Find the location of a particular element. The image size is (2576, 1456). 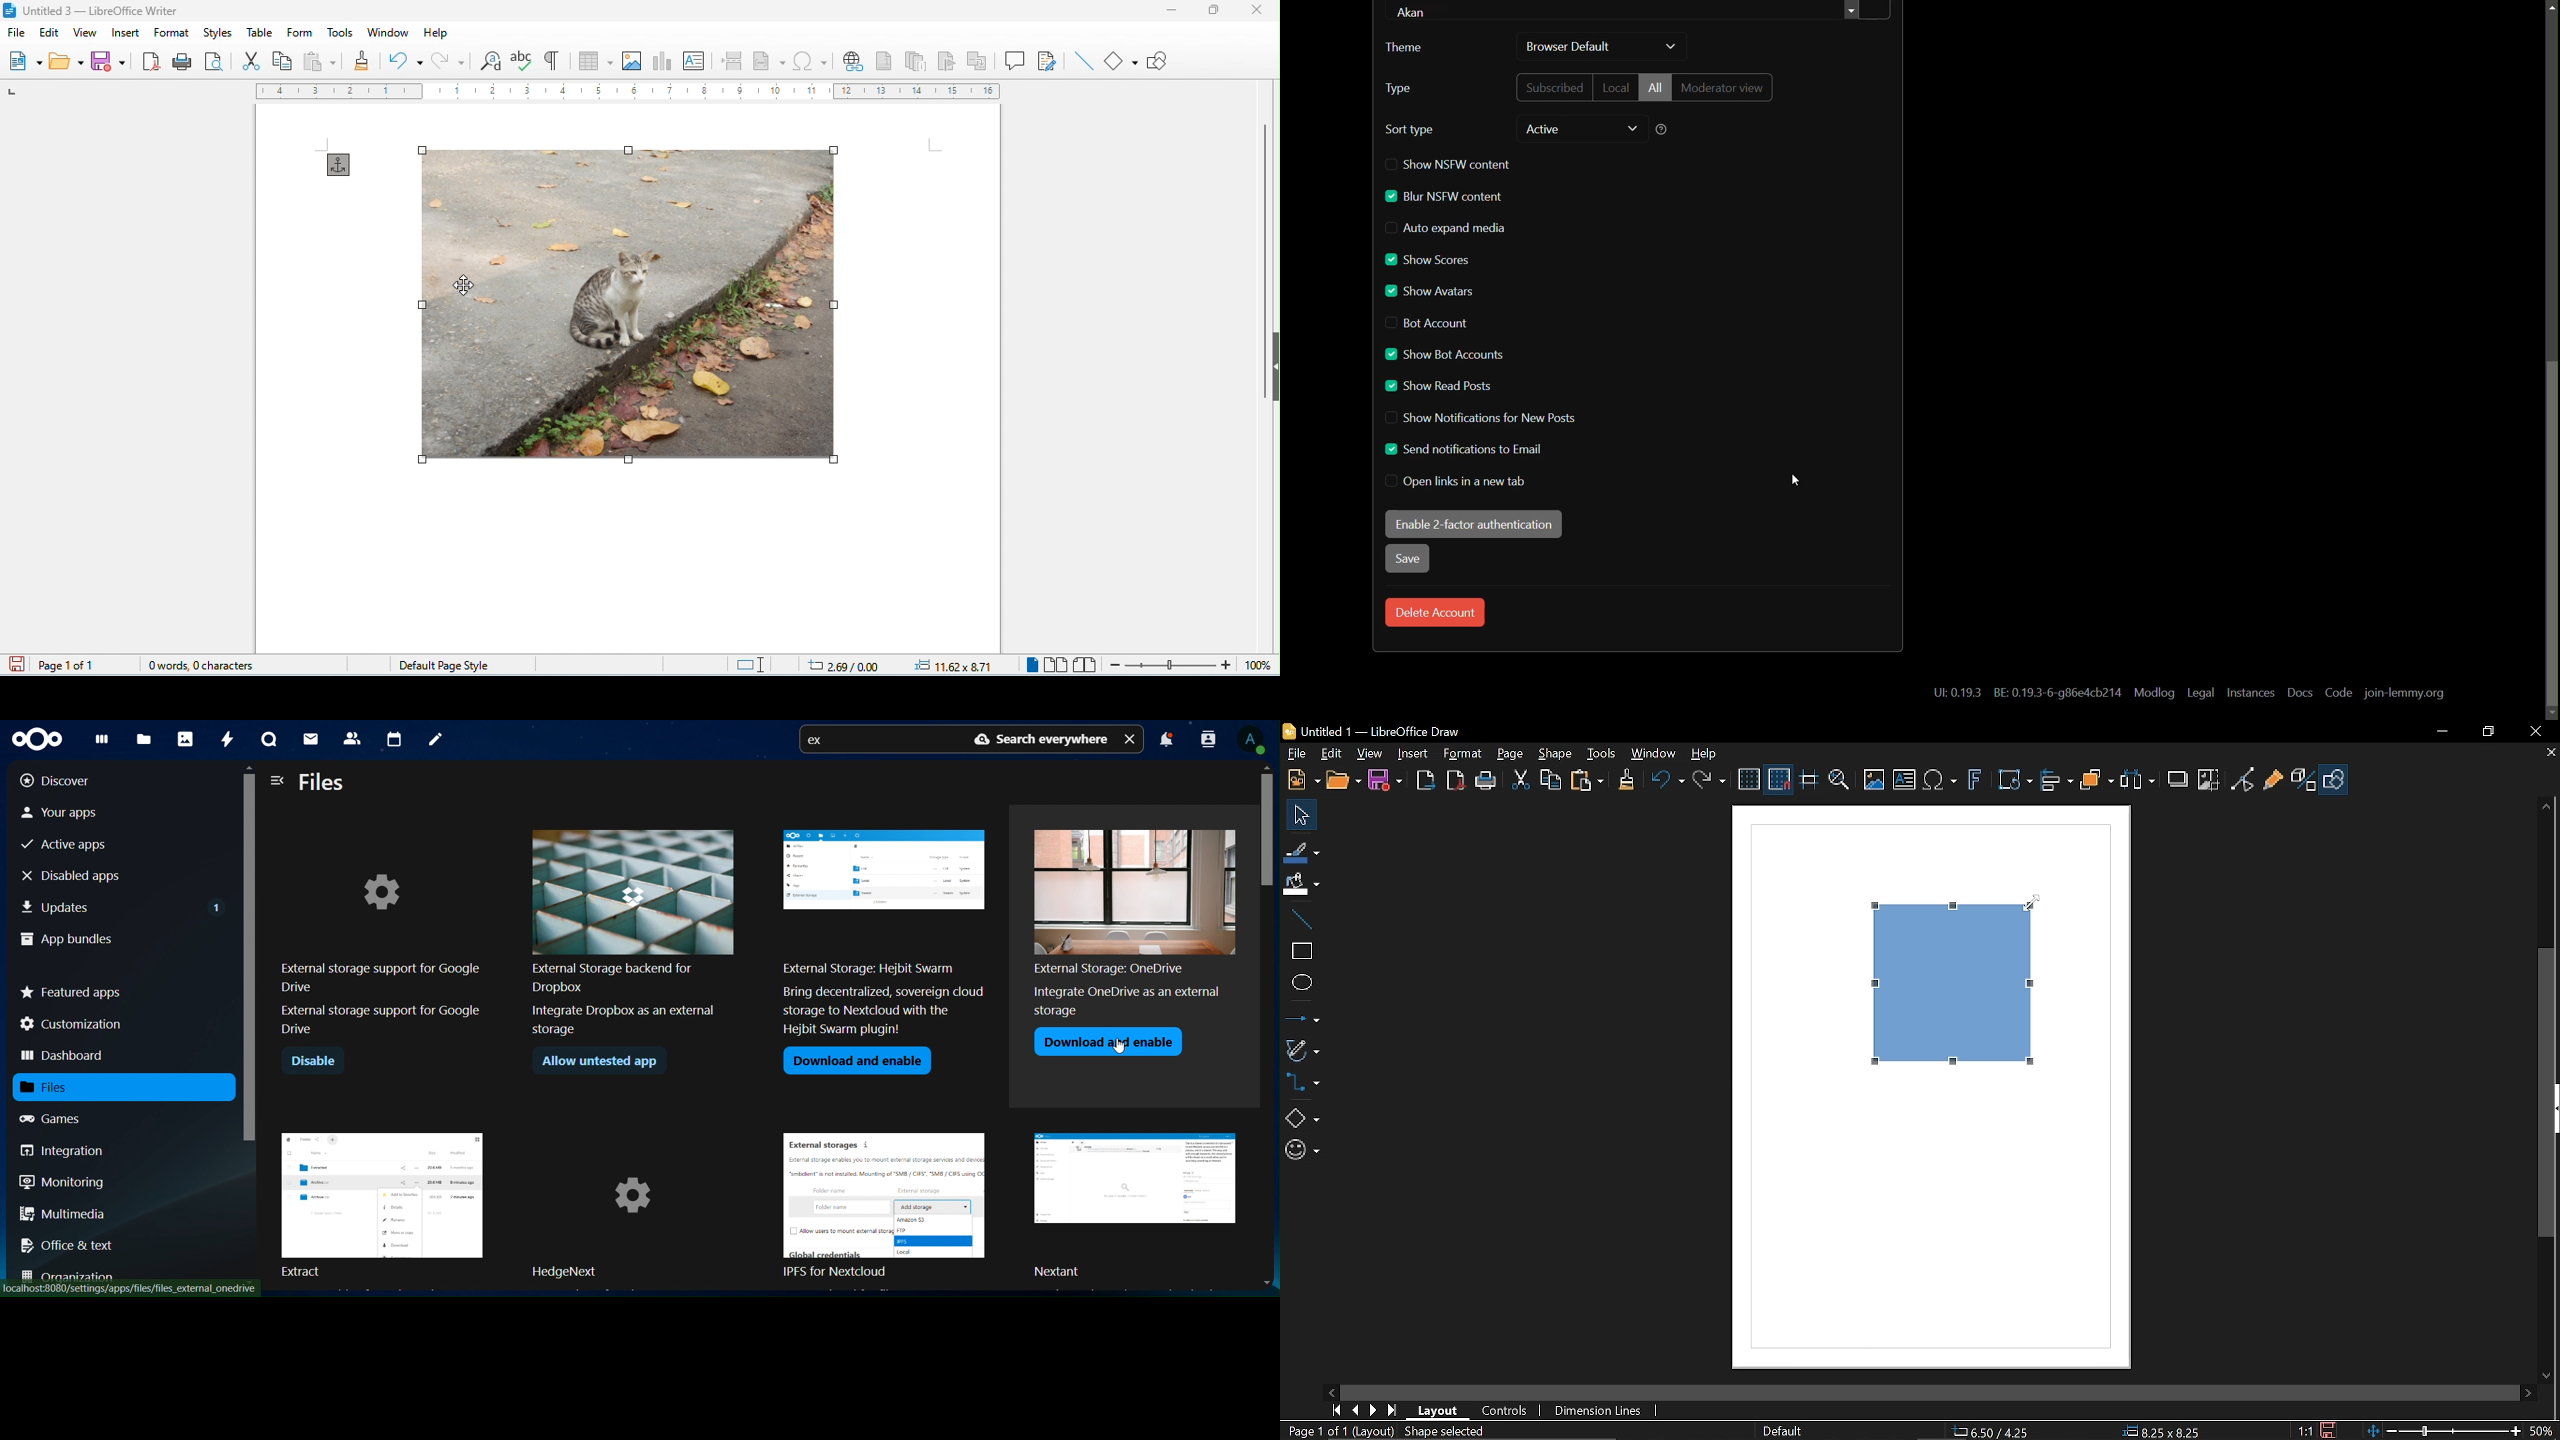

external storage Hejbit Swarm Bring decentralized sovereign cloud storage to nextcloud with the Hejbit Swarm plugin is located at coordinates (884, 935).